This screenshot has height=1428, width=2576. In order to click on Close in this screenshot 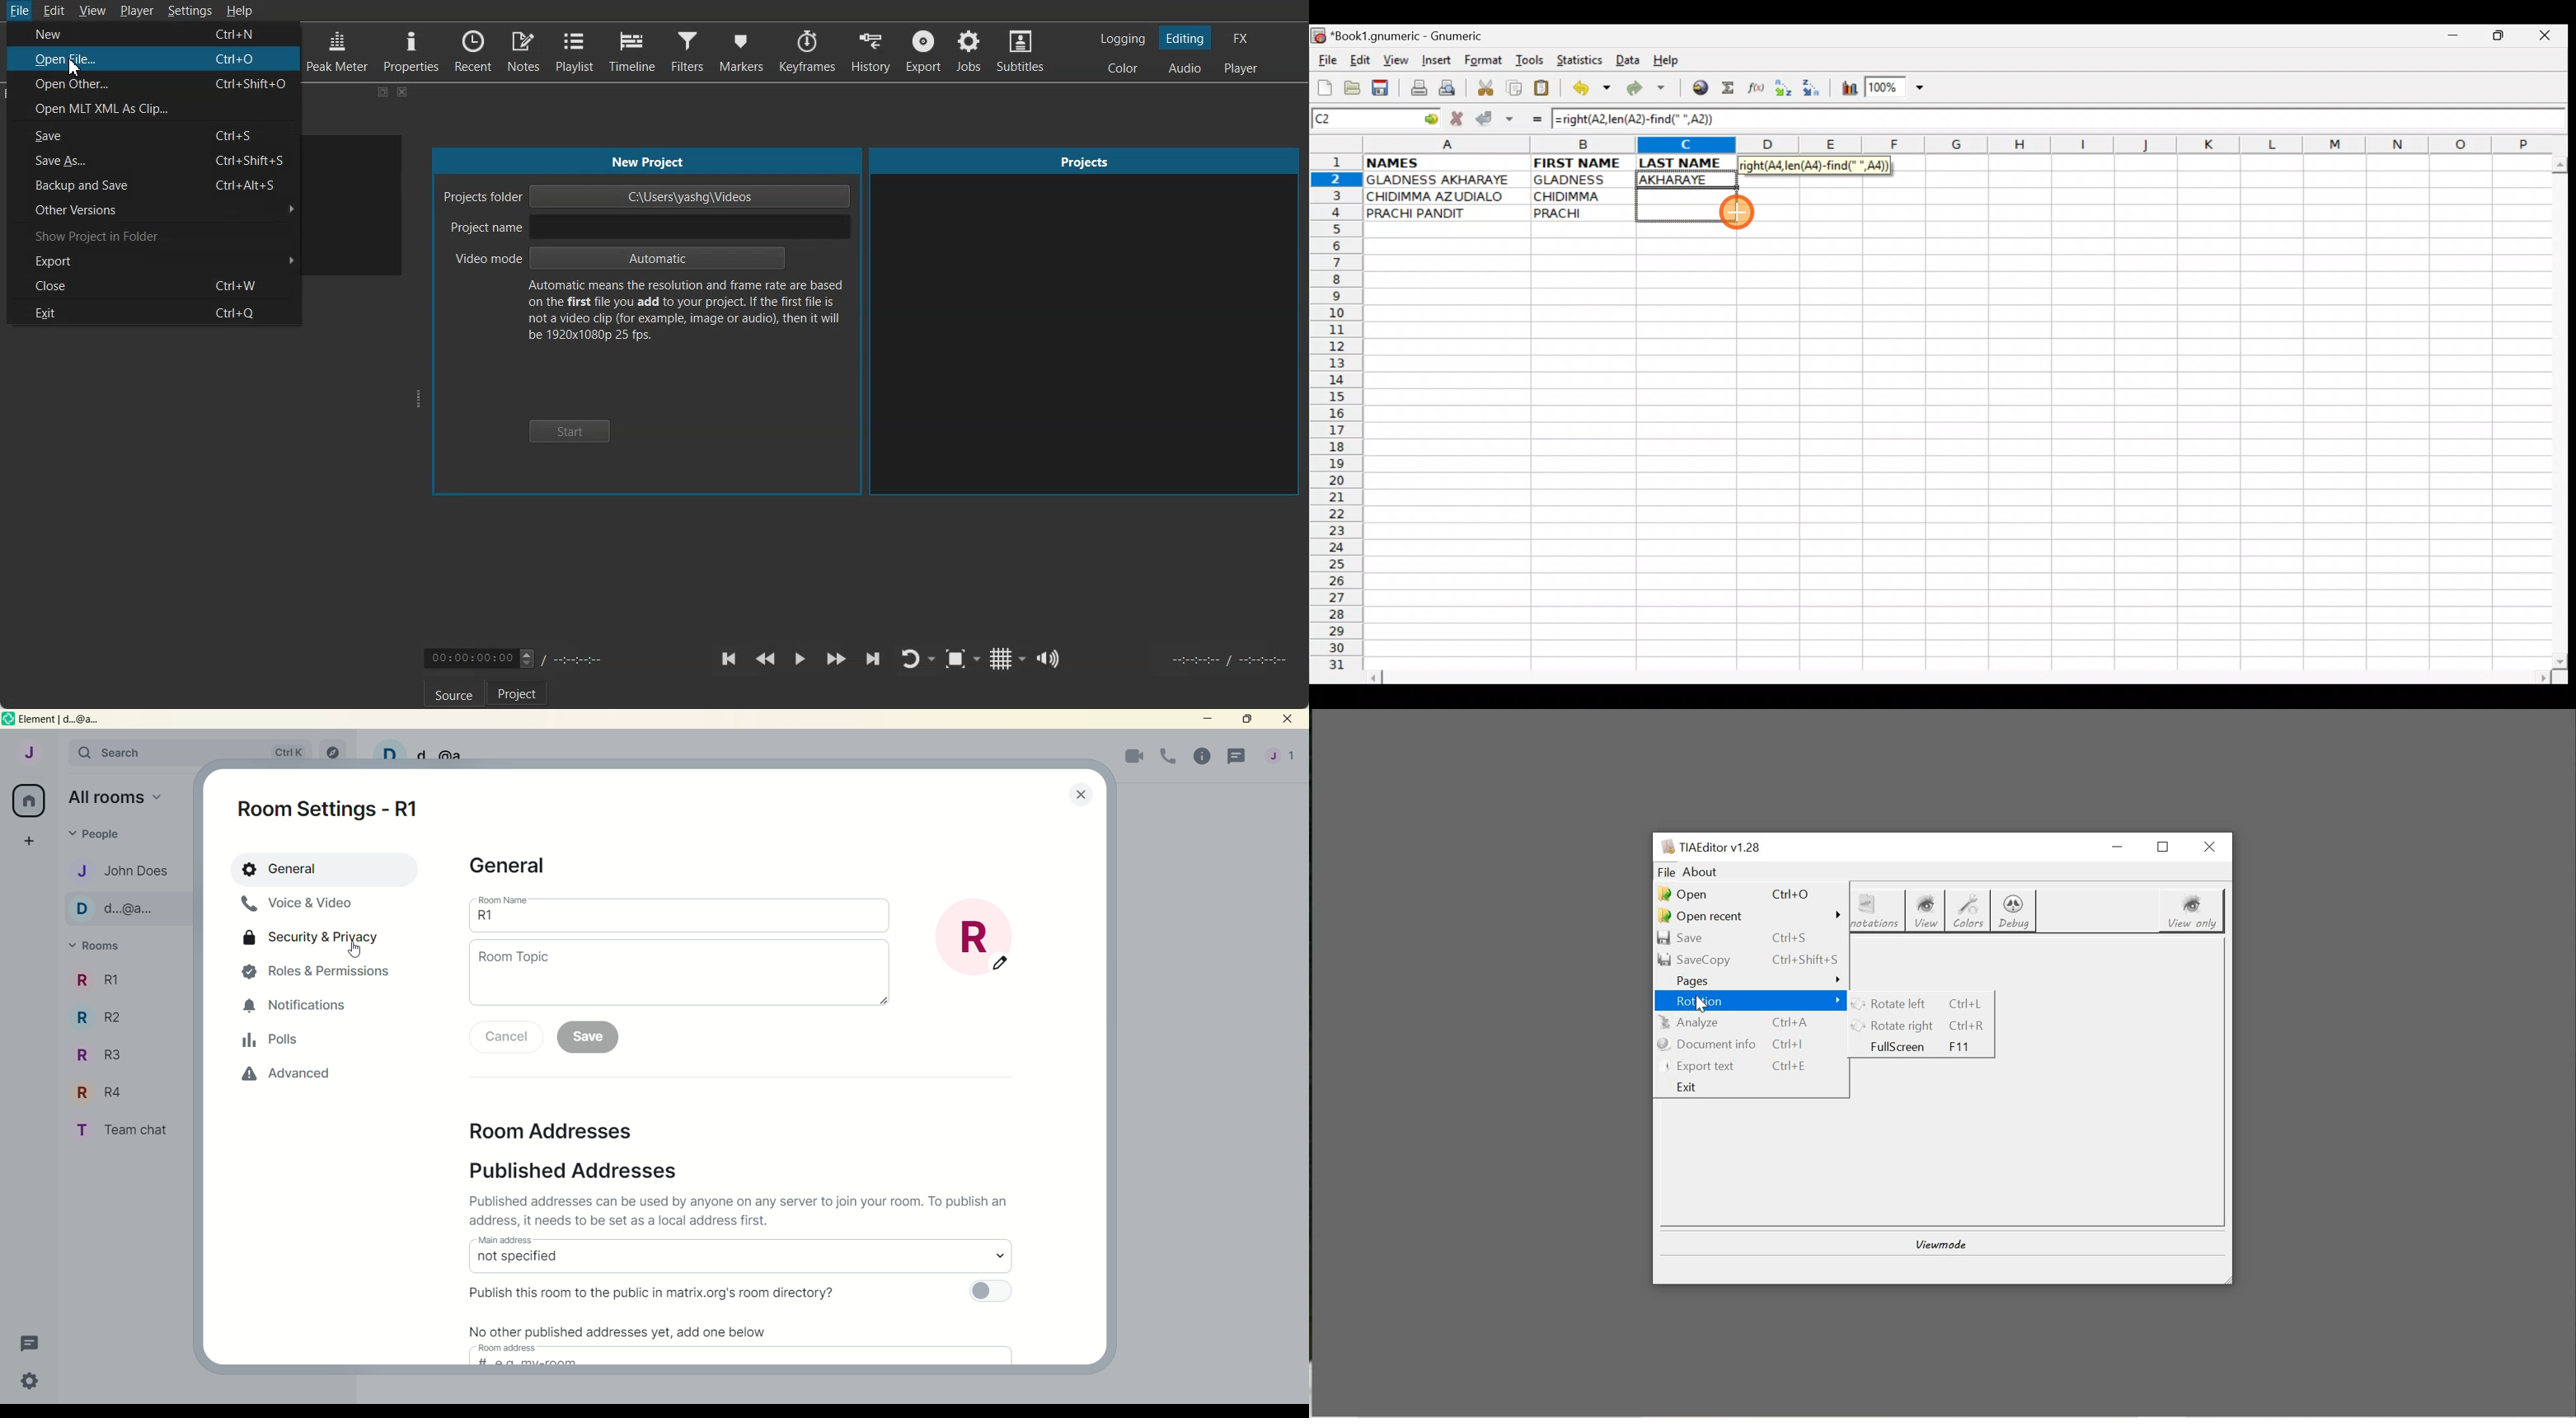, I will do `click(2549, 39)`.